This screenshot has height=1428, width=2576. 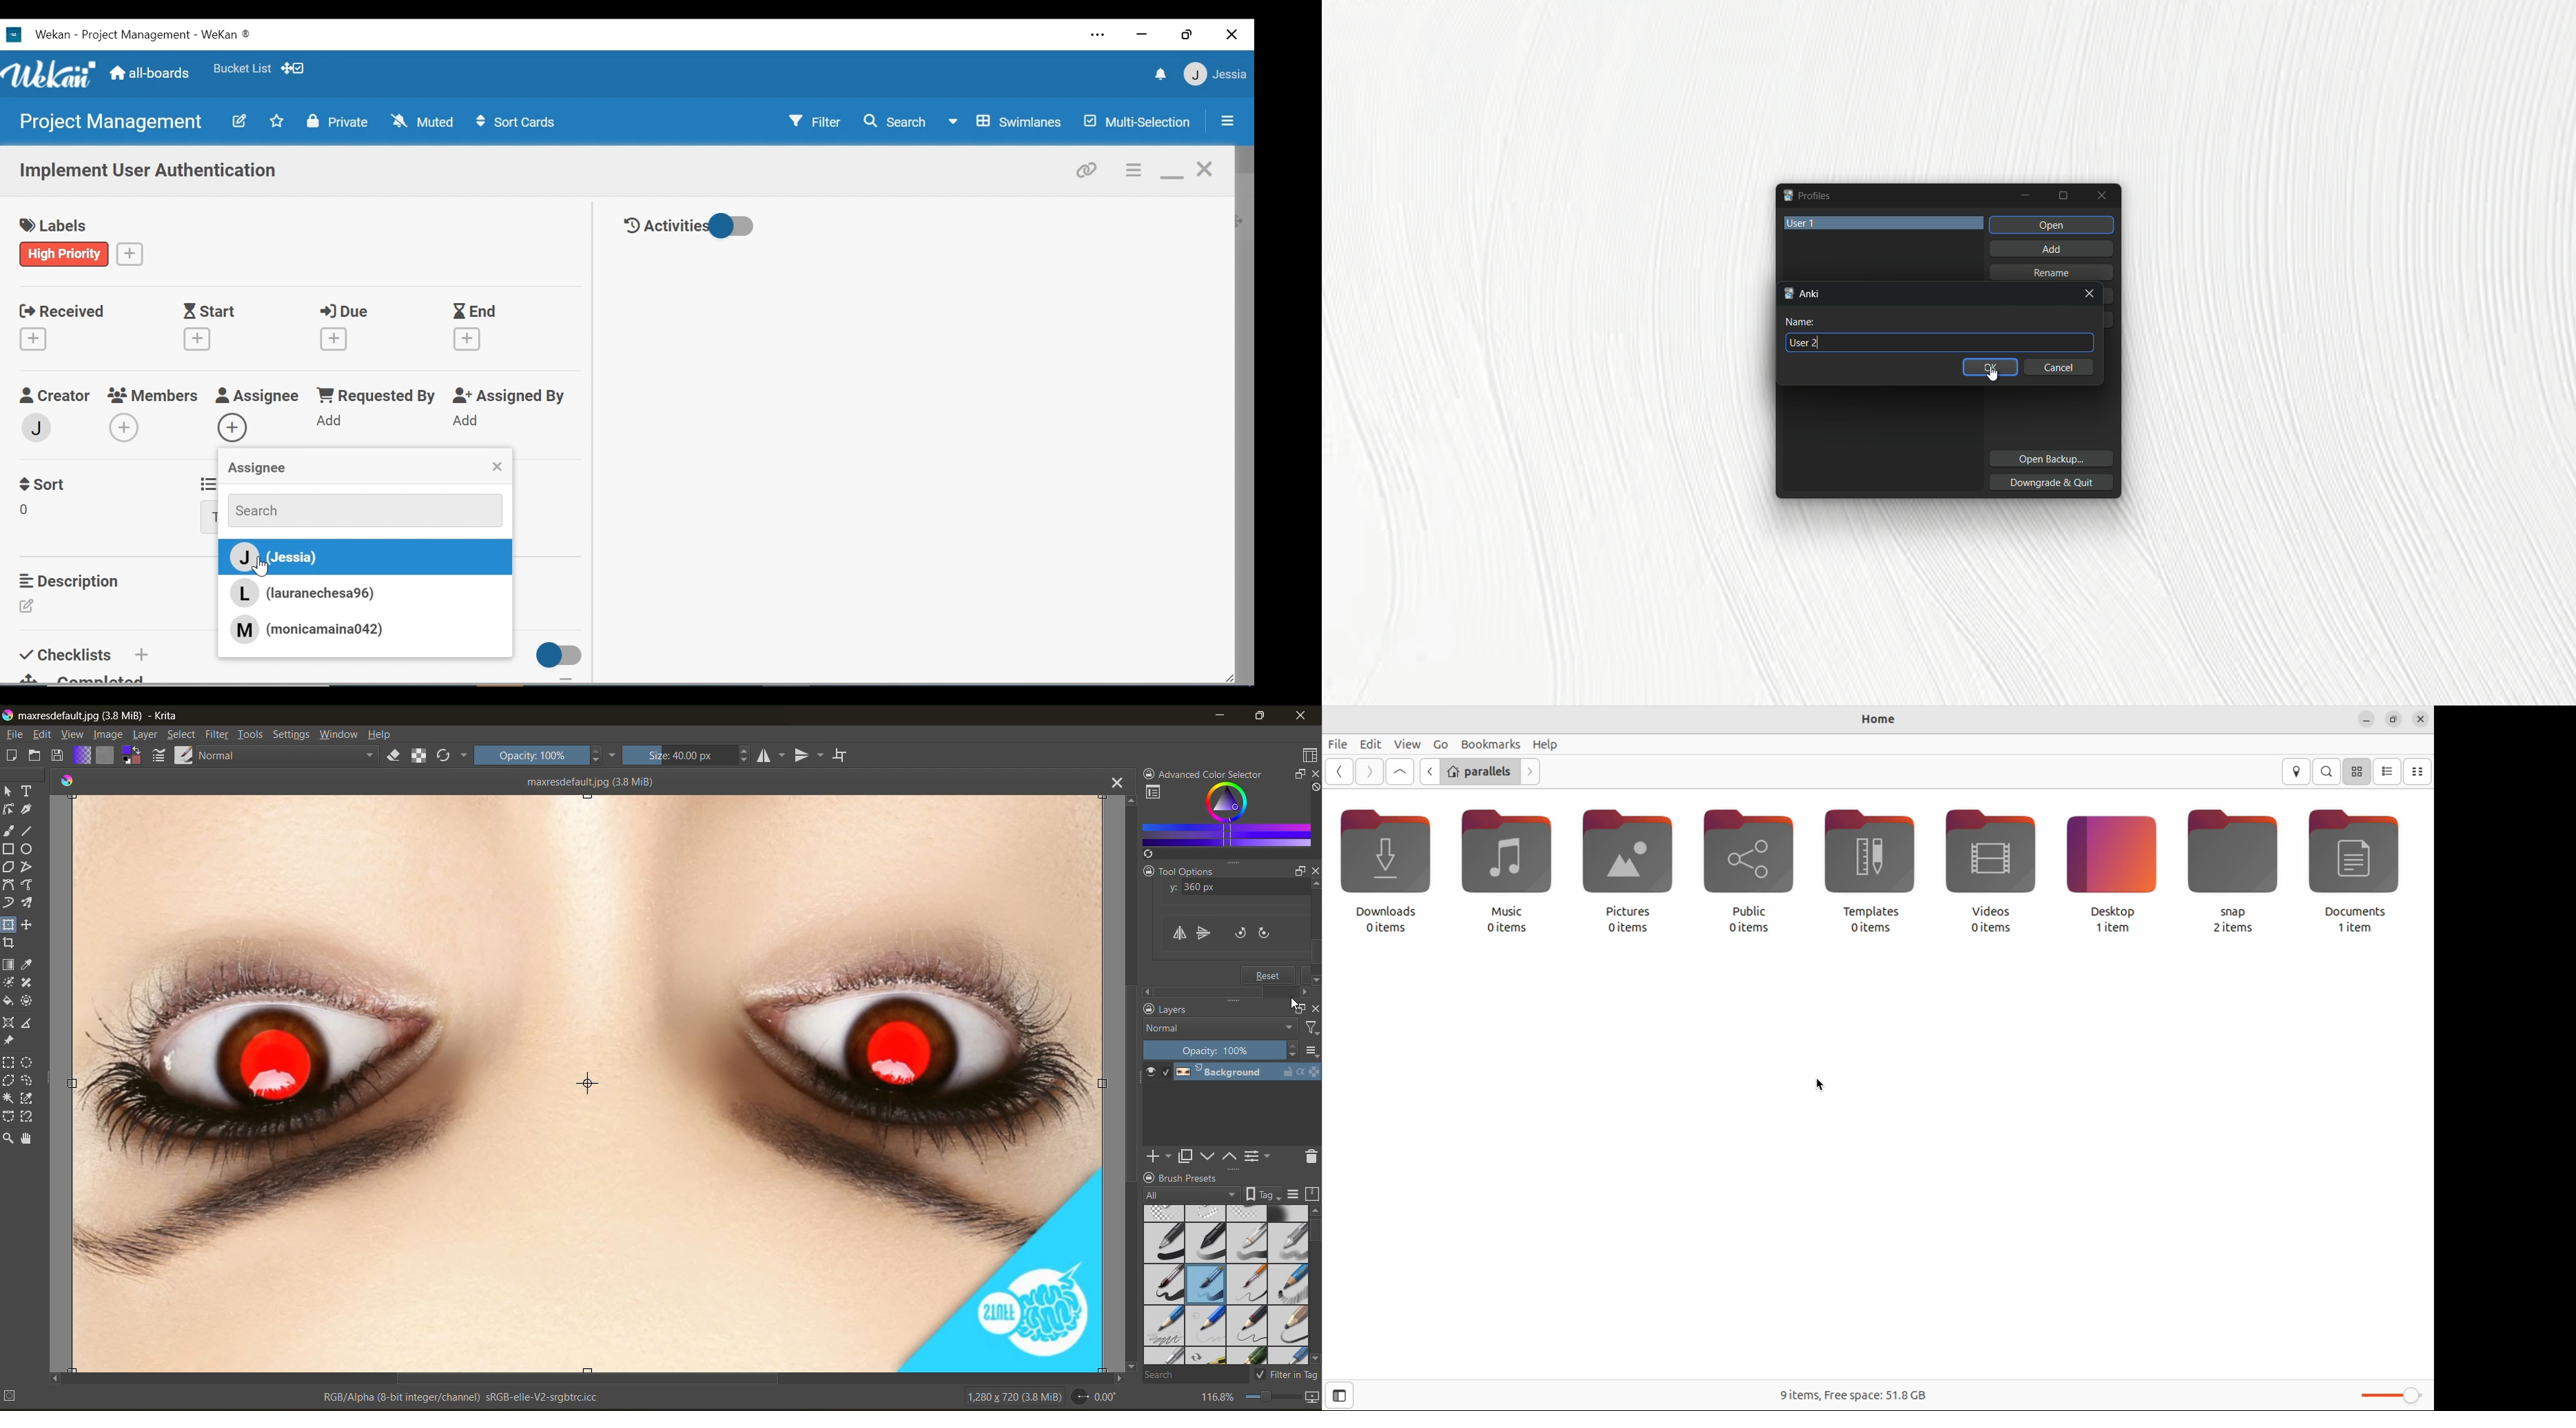 I want to click on close tab, so click(x=1109, y=786).